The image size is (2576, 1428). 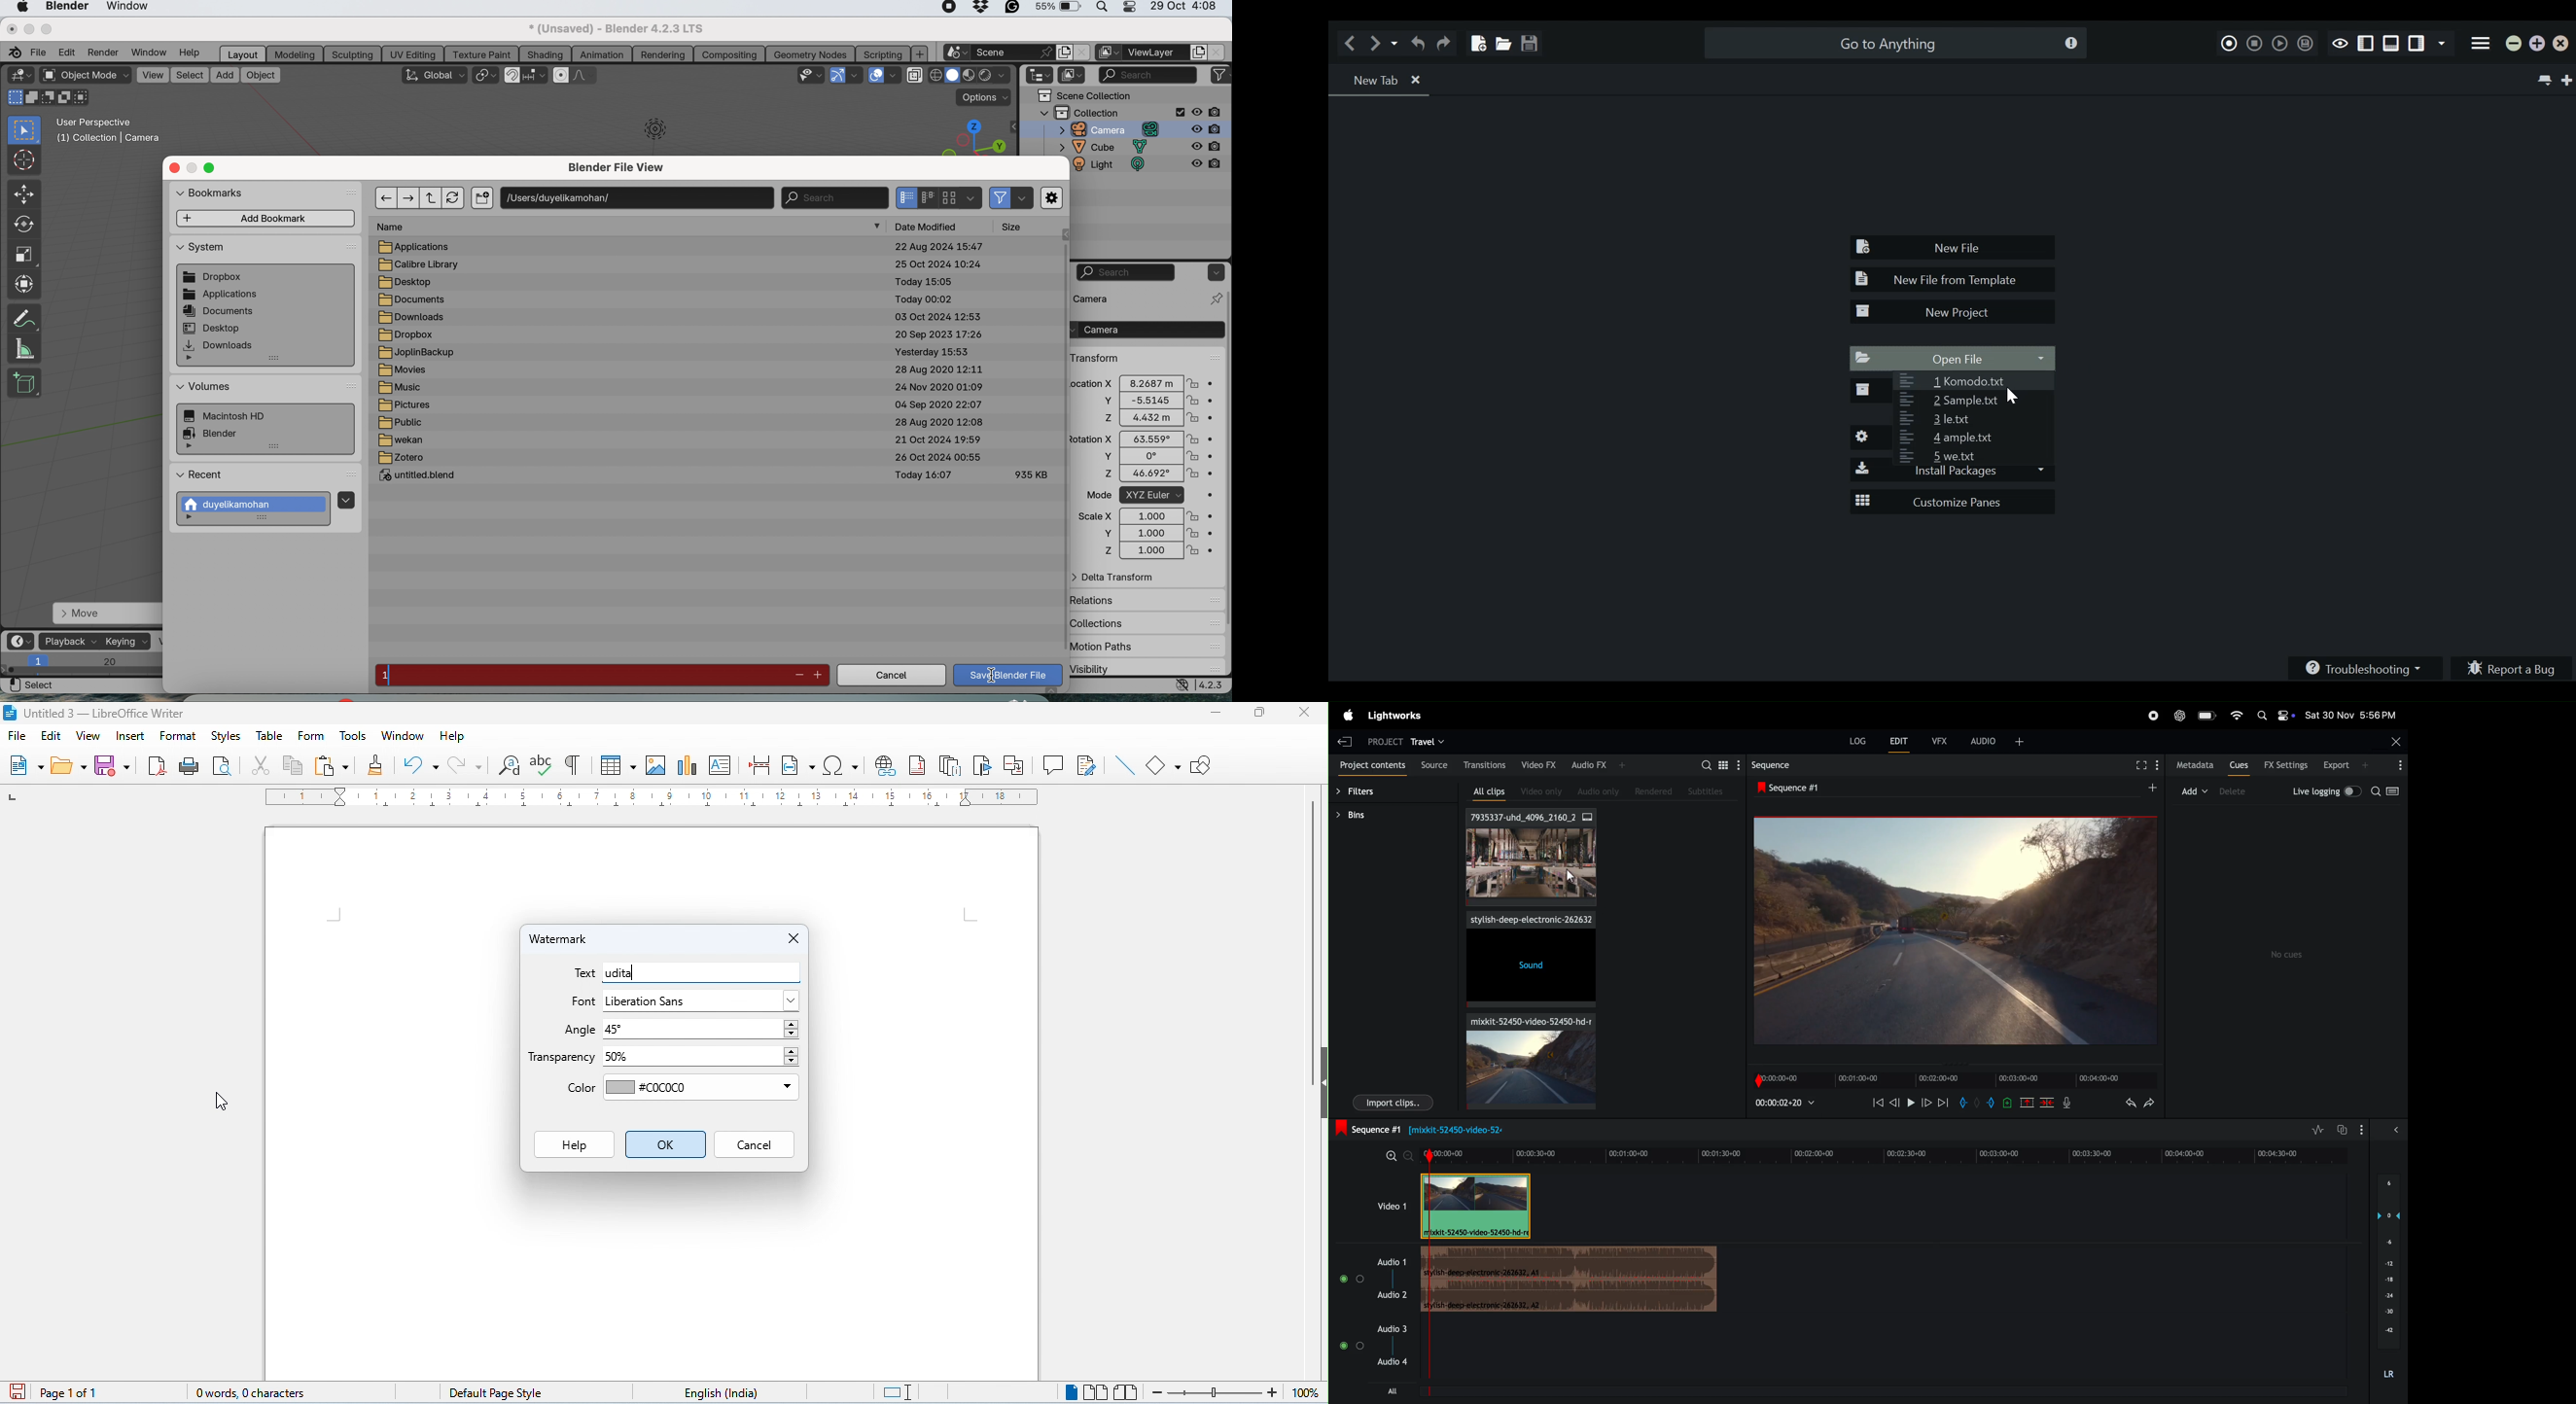 What do you see at coordinates (1165, 766) in the screenshot?
I see `basic shapes` at bounding box center [1165, 766].